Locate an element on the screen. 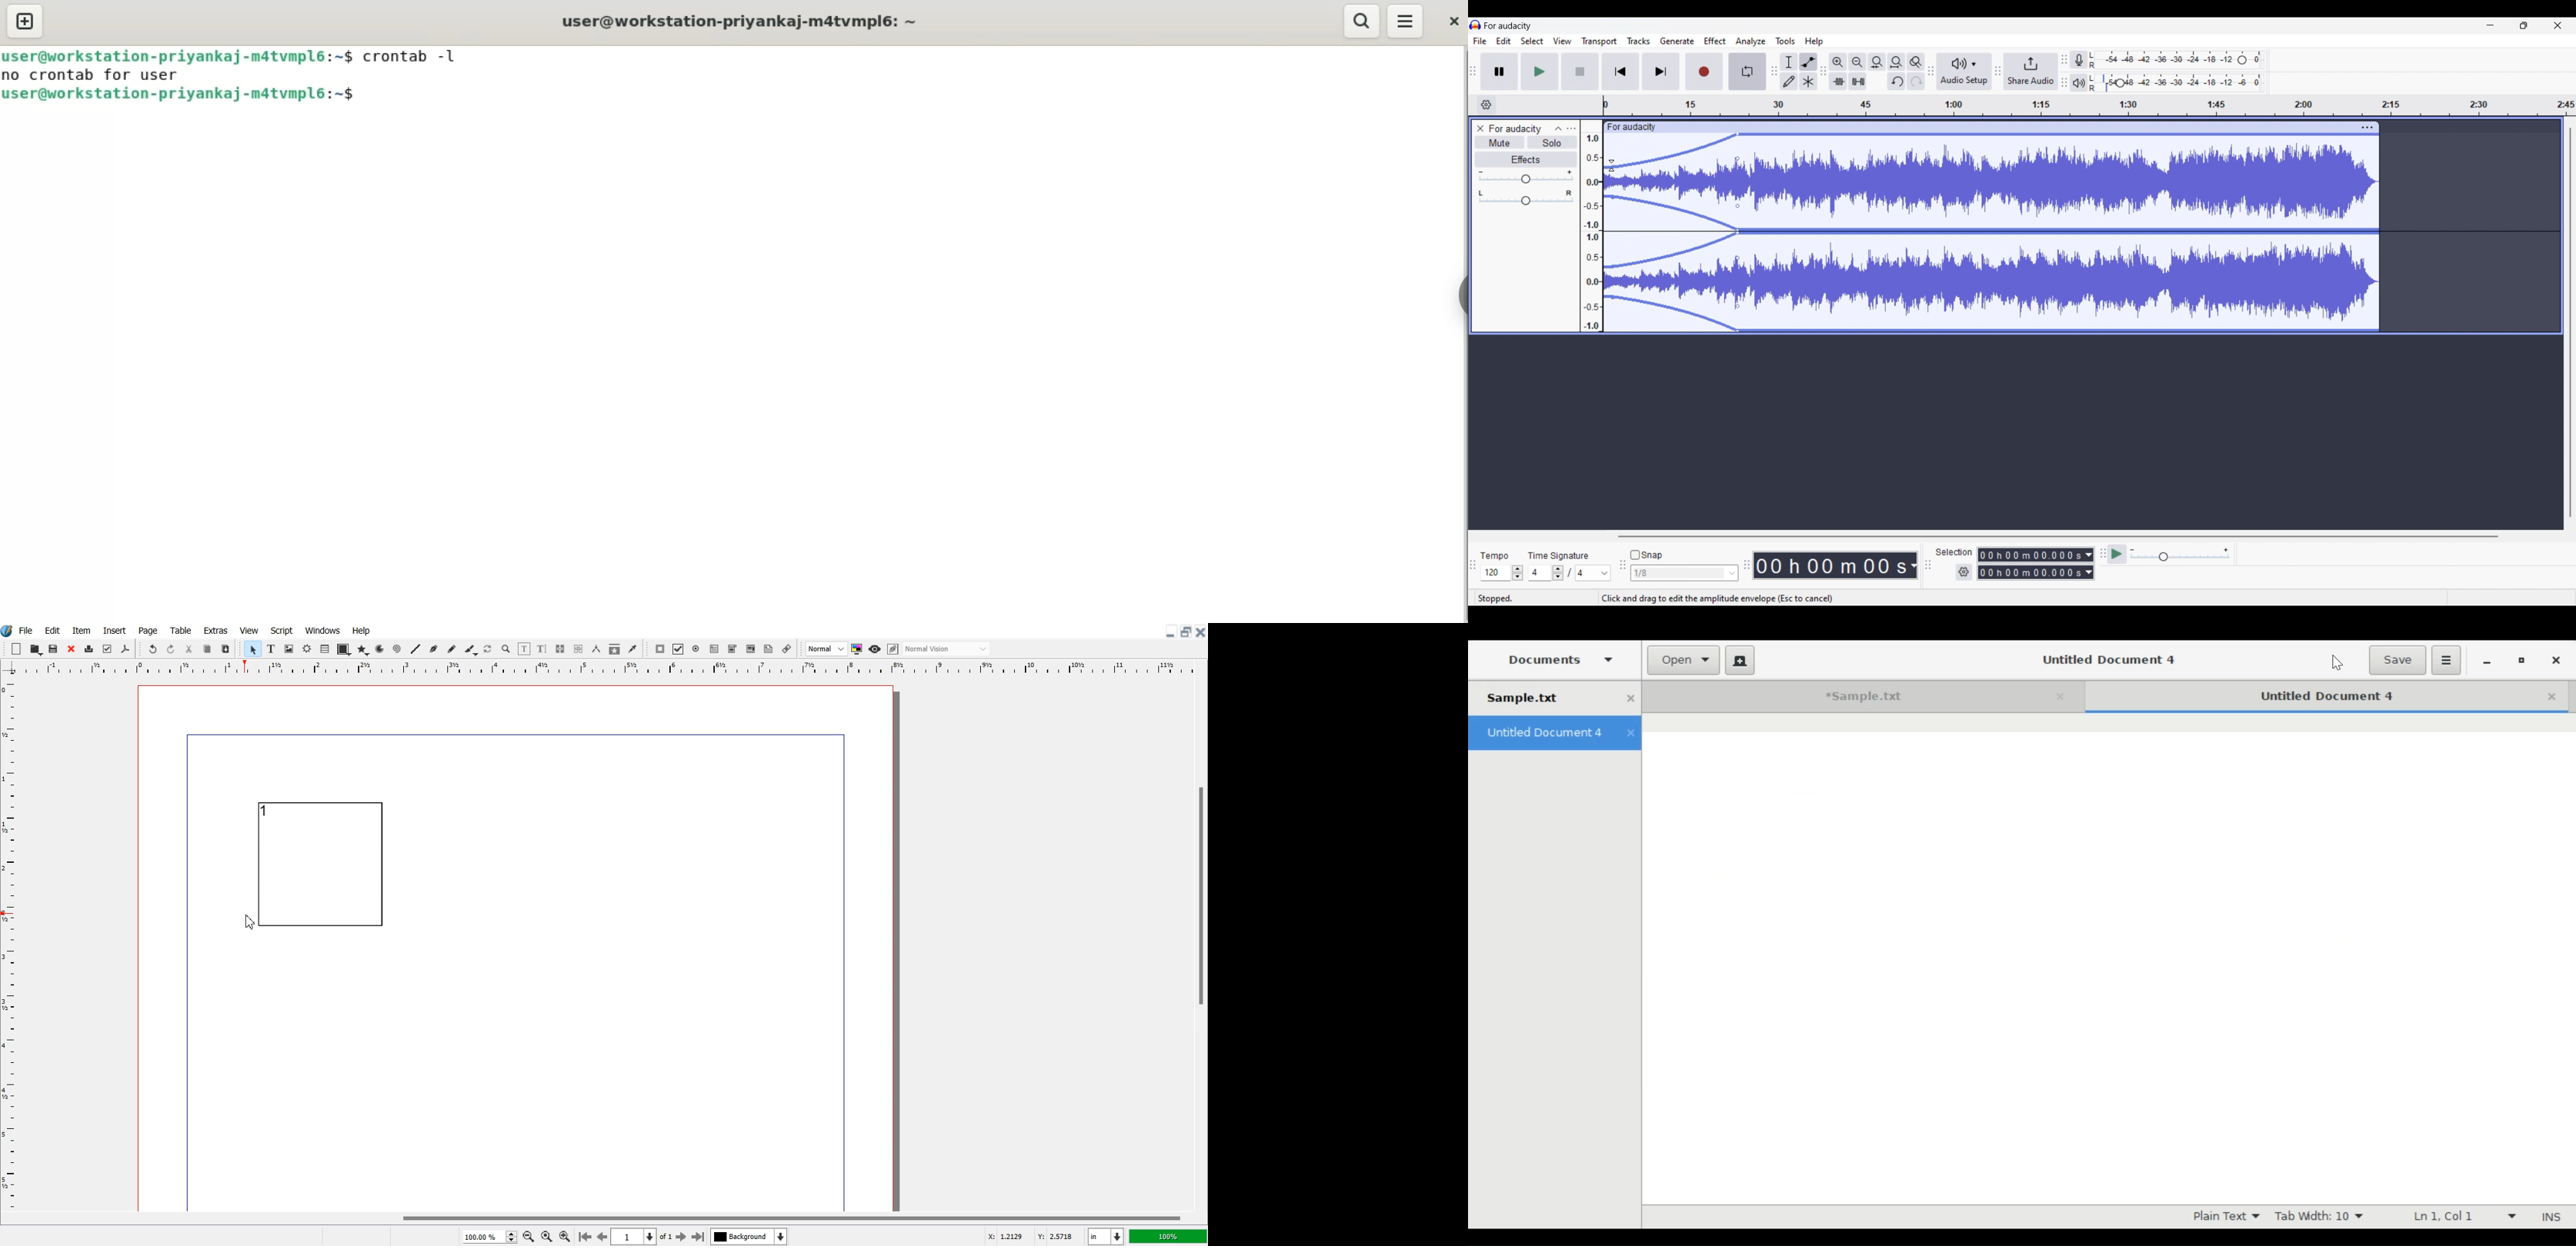 The width and height of the screenshot is (2576, 1260). PDF Radio Button is located at coordinates (697, 649).